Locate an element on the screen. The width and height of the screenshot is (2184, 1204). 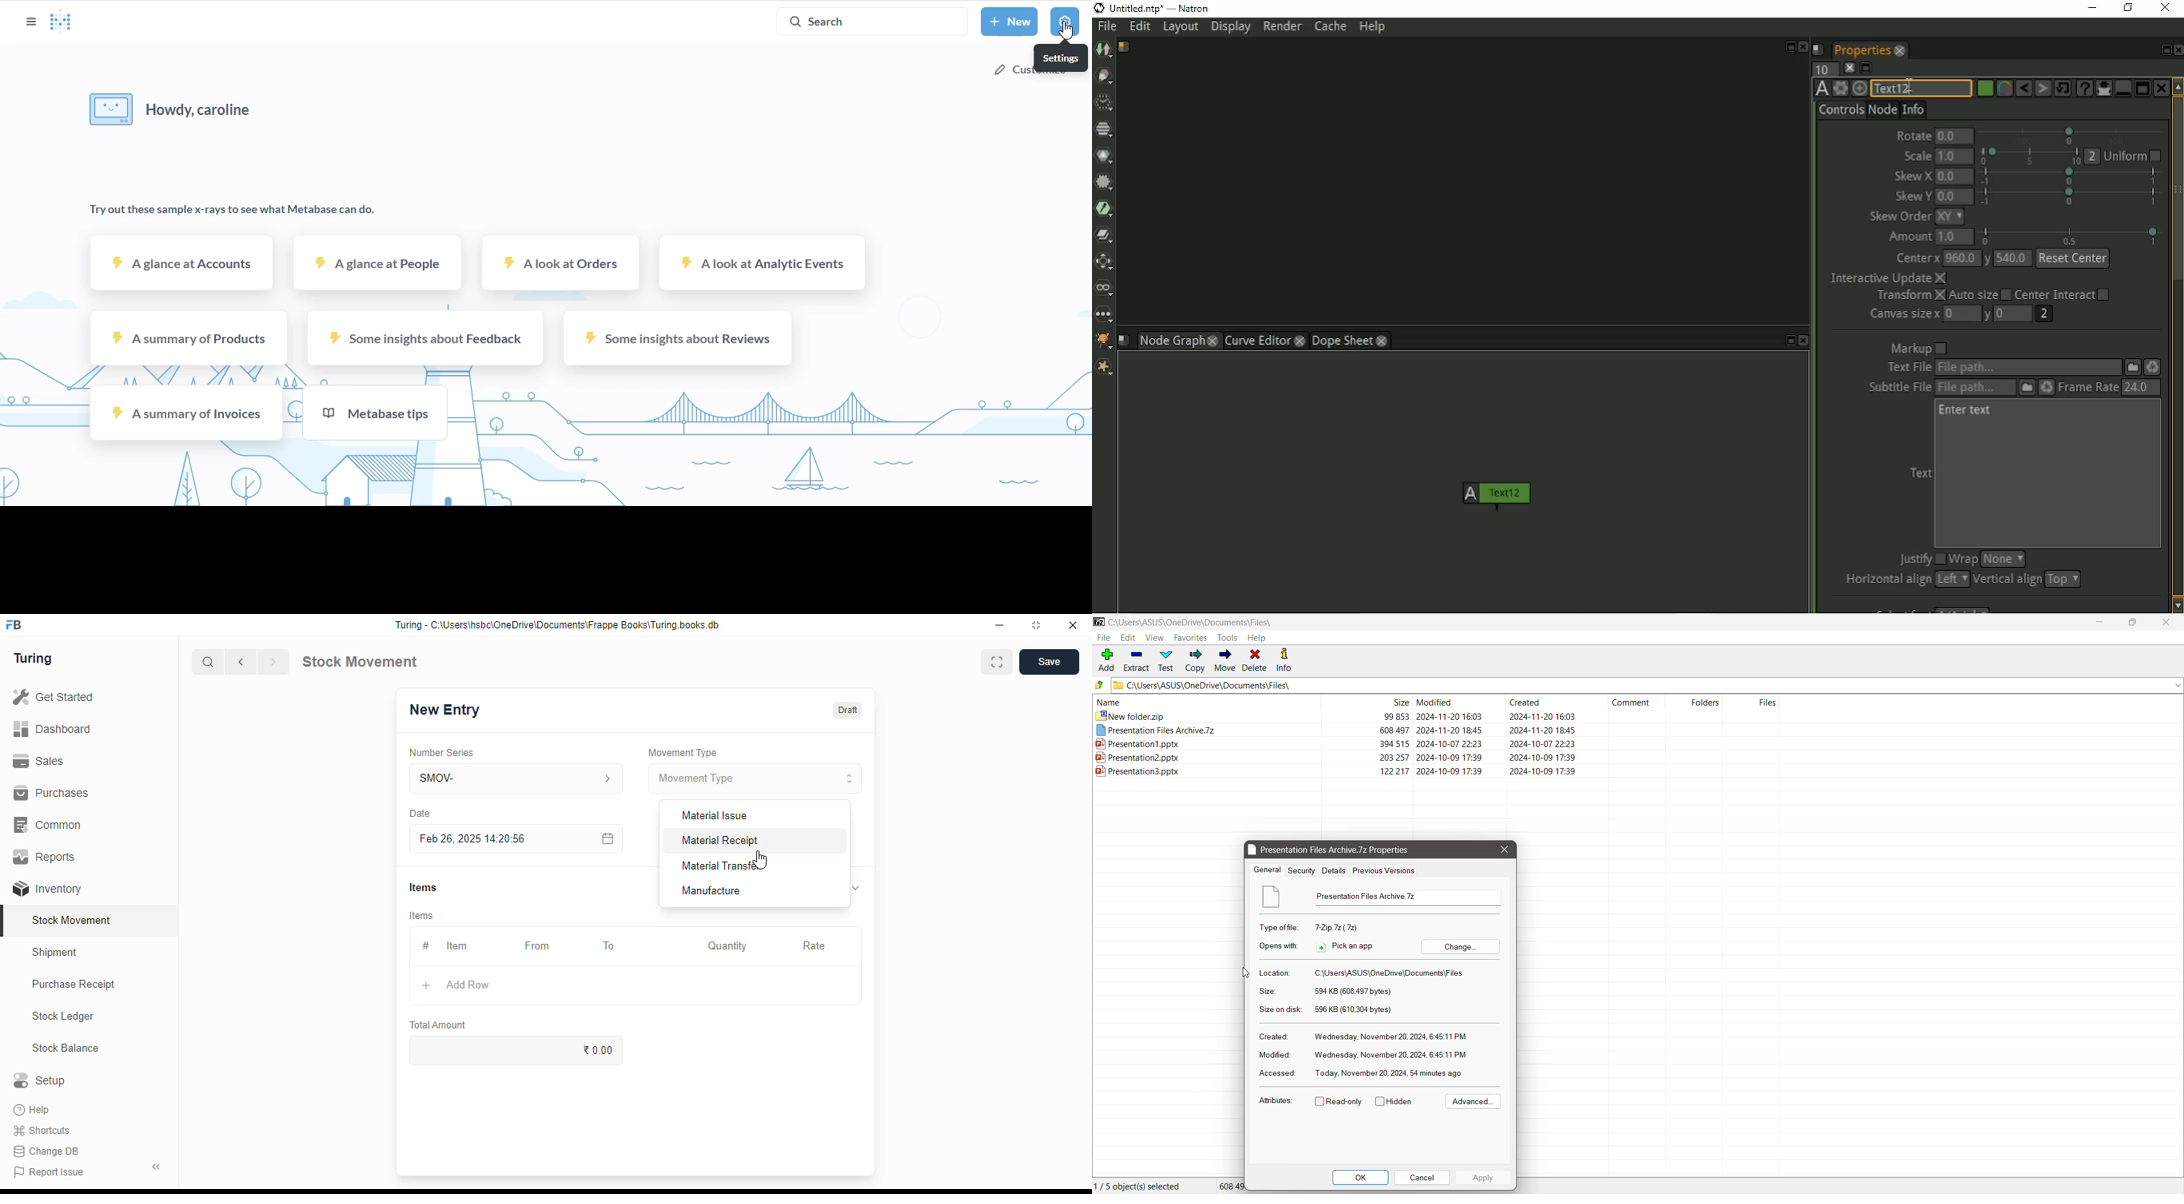
report issue is located at coordinates (49, 1172).